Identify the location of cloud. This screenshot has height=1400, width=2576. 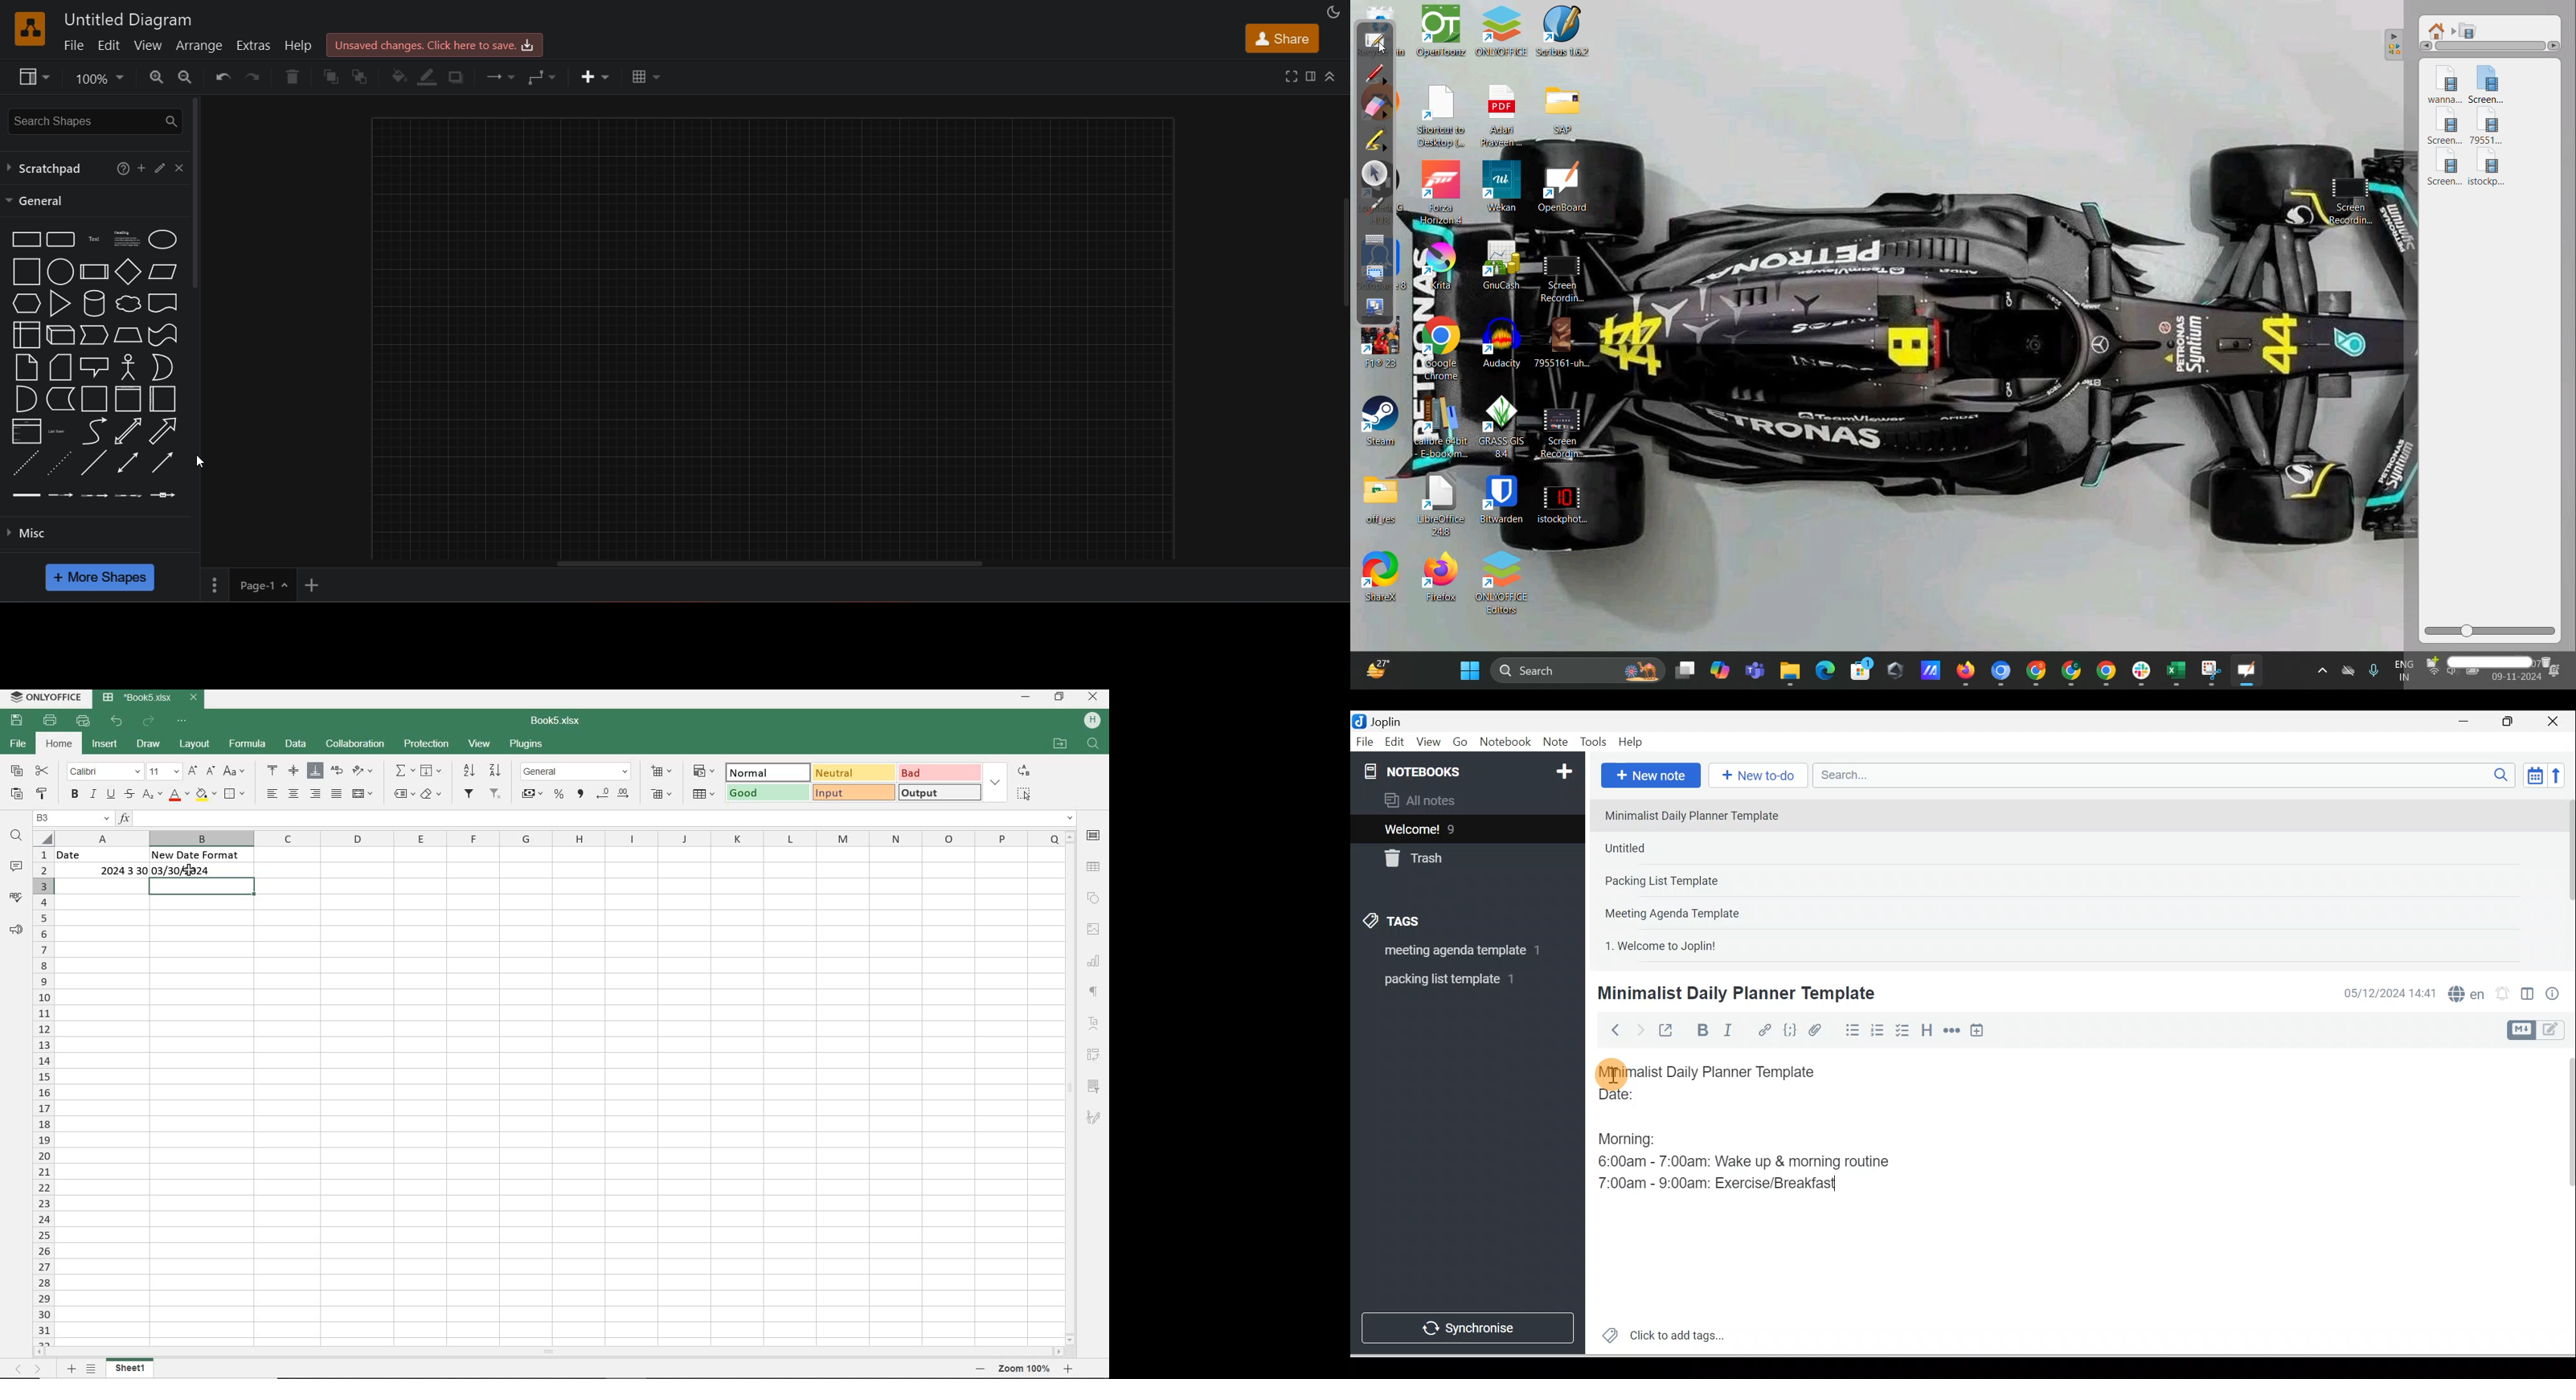
(127, 304).